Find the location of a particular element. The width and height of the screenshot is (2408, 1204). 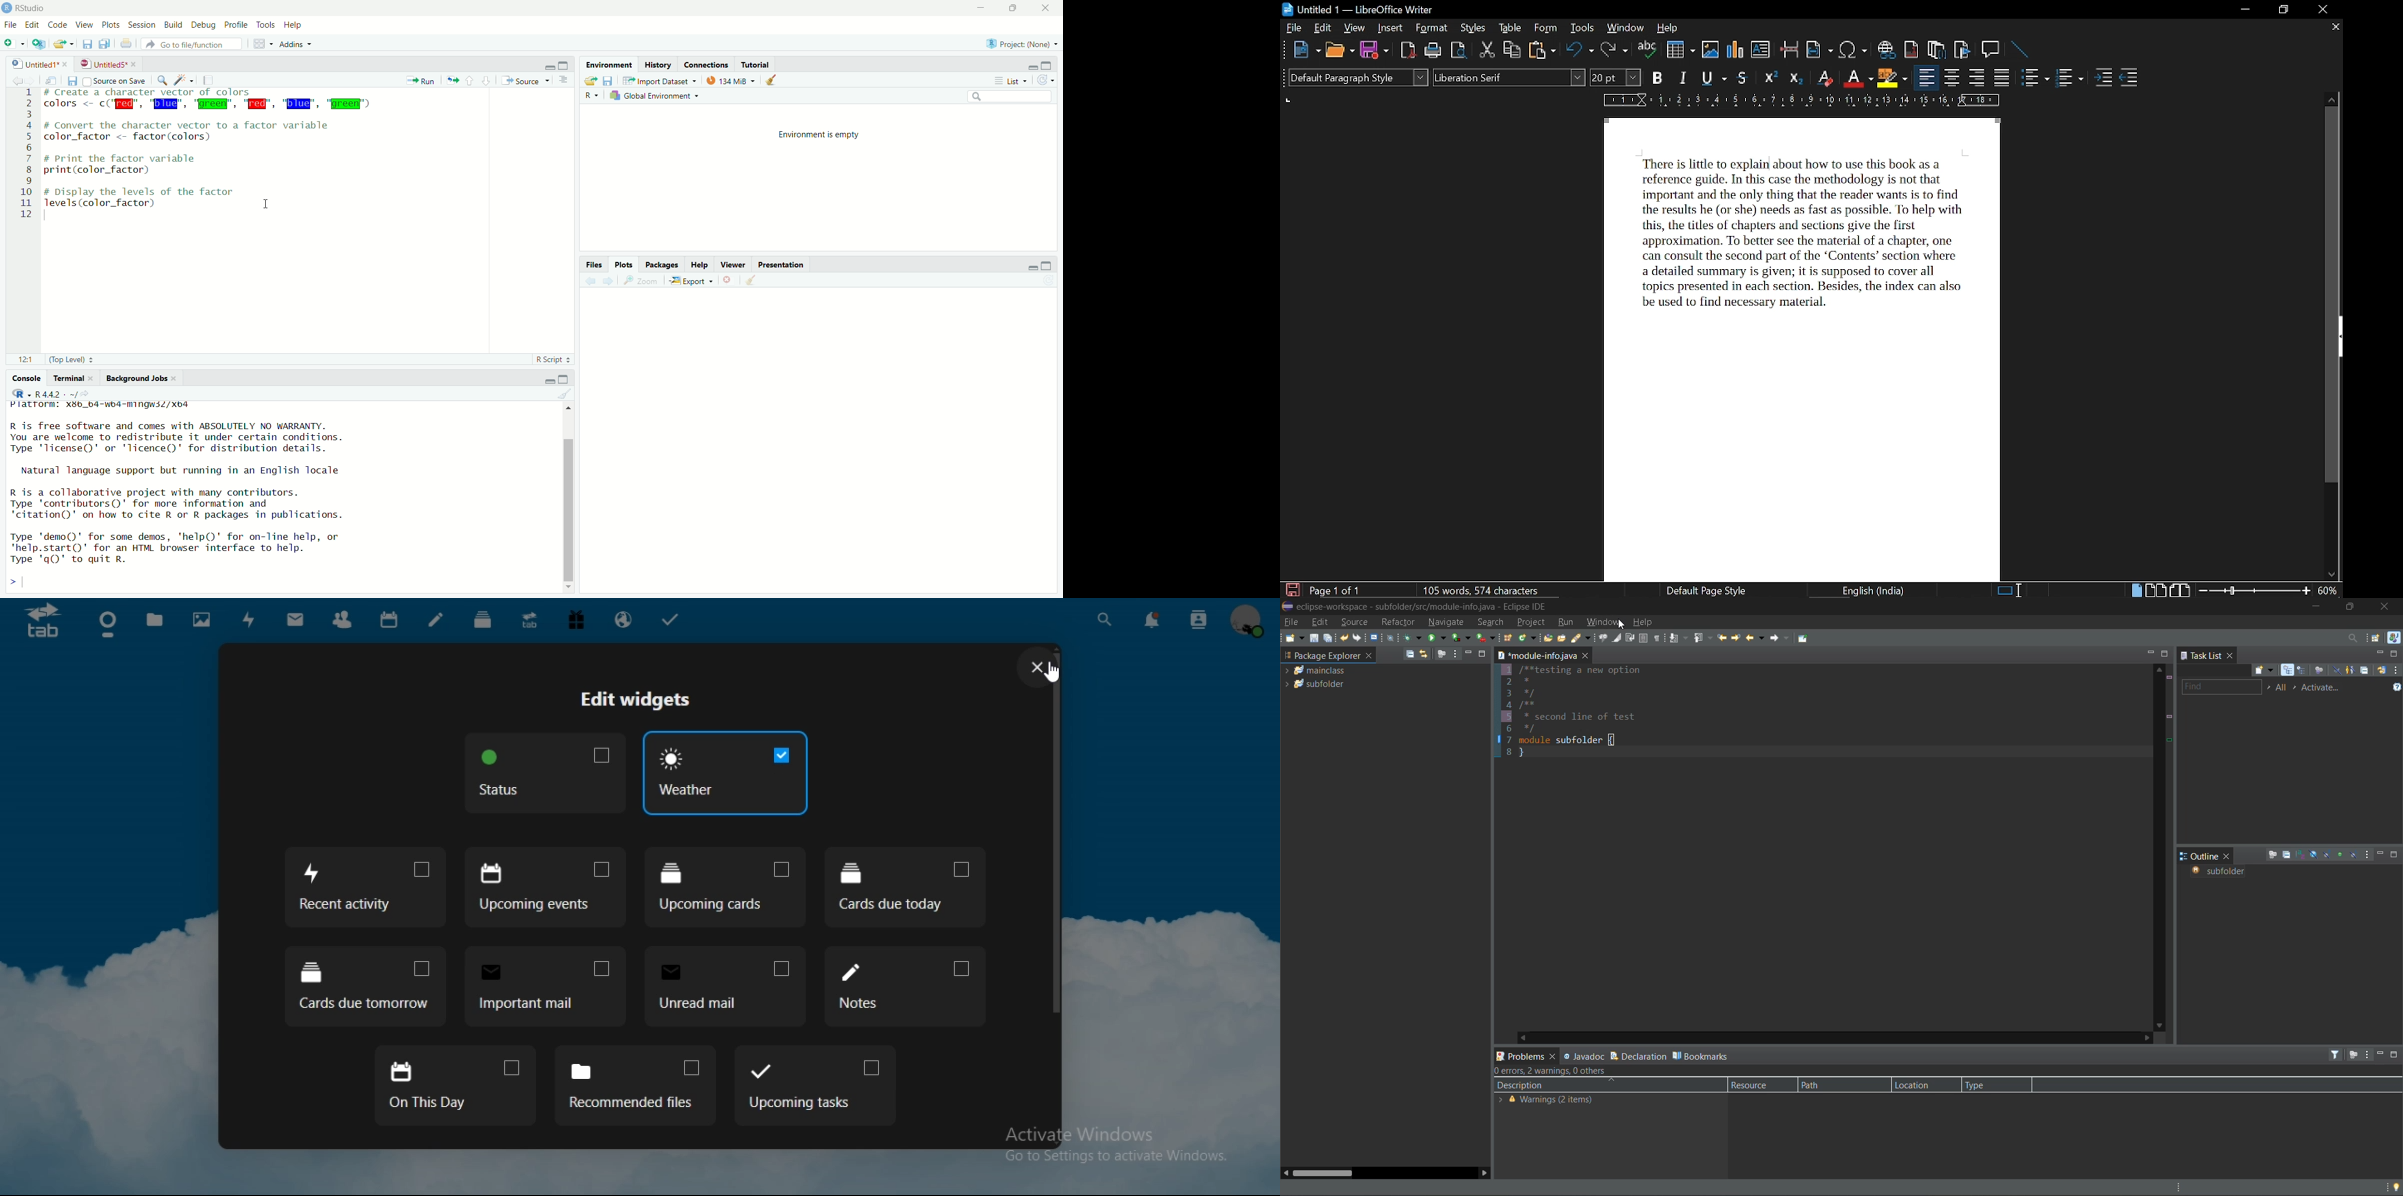

save all open documents is located at coordinates (105, 45).